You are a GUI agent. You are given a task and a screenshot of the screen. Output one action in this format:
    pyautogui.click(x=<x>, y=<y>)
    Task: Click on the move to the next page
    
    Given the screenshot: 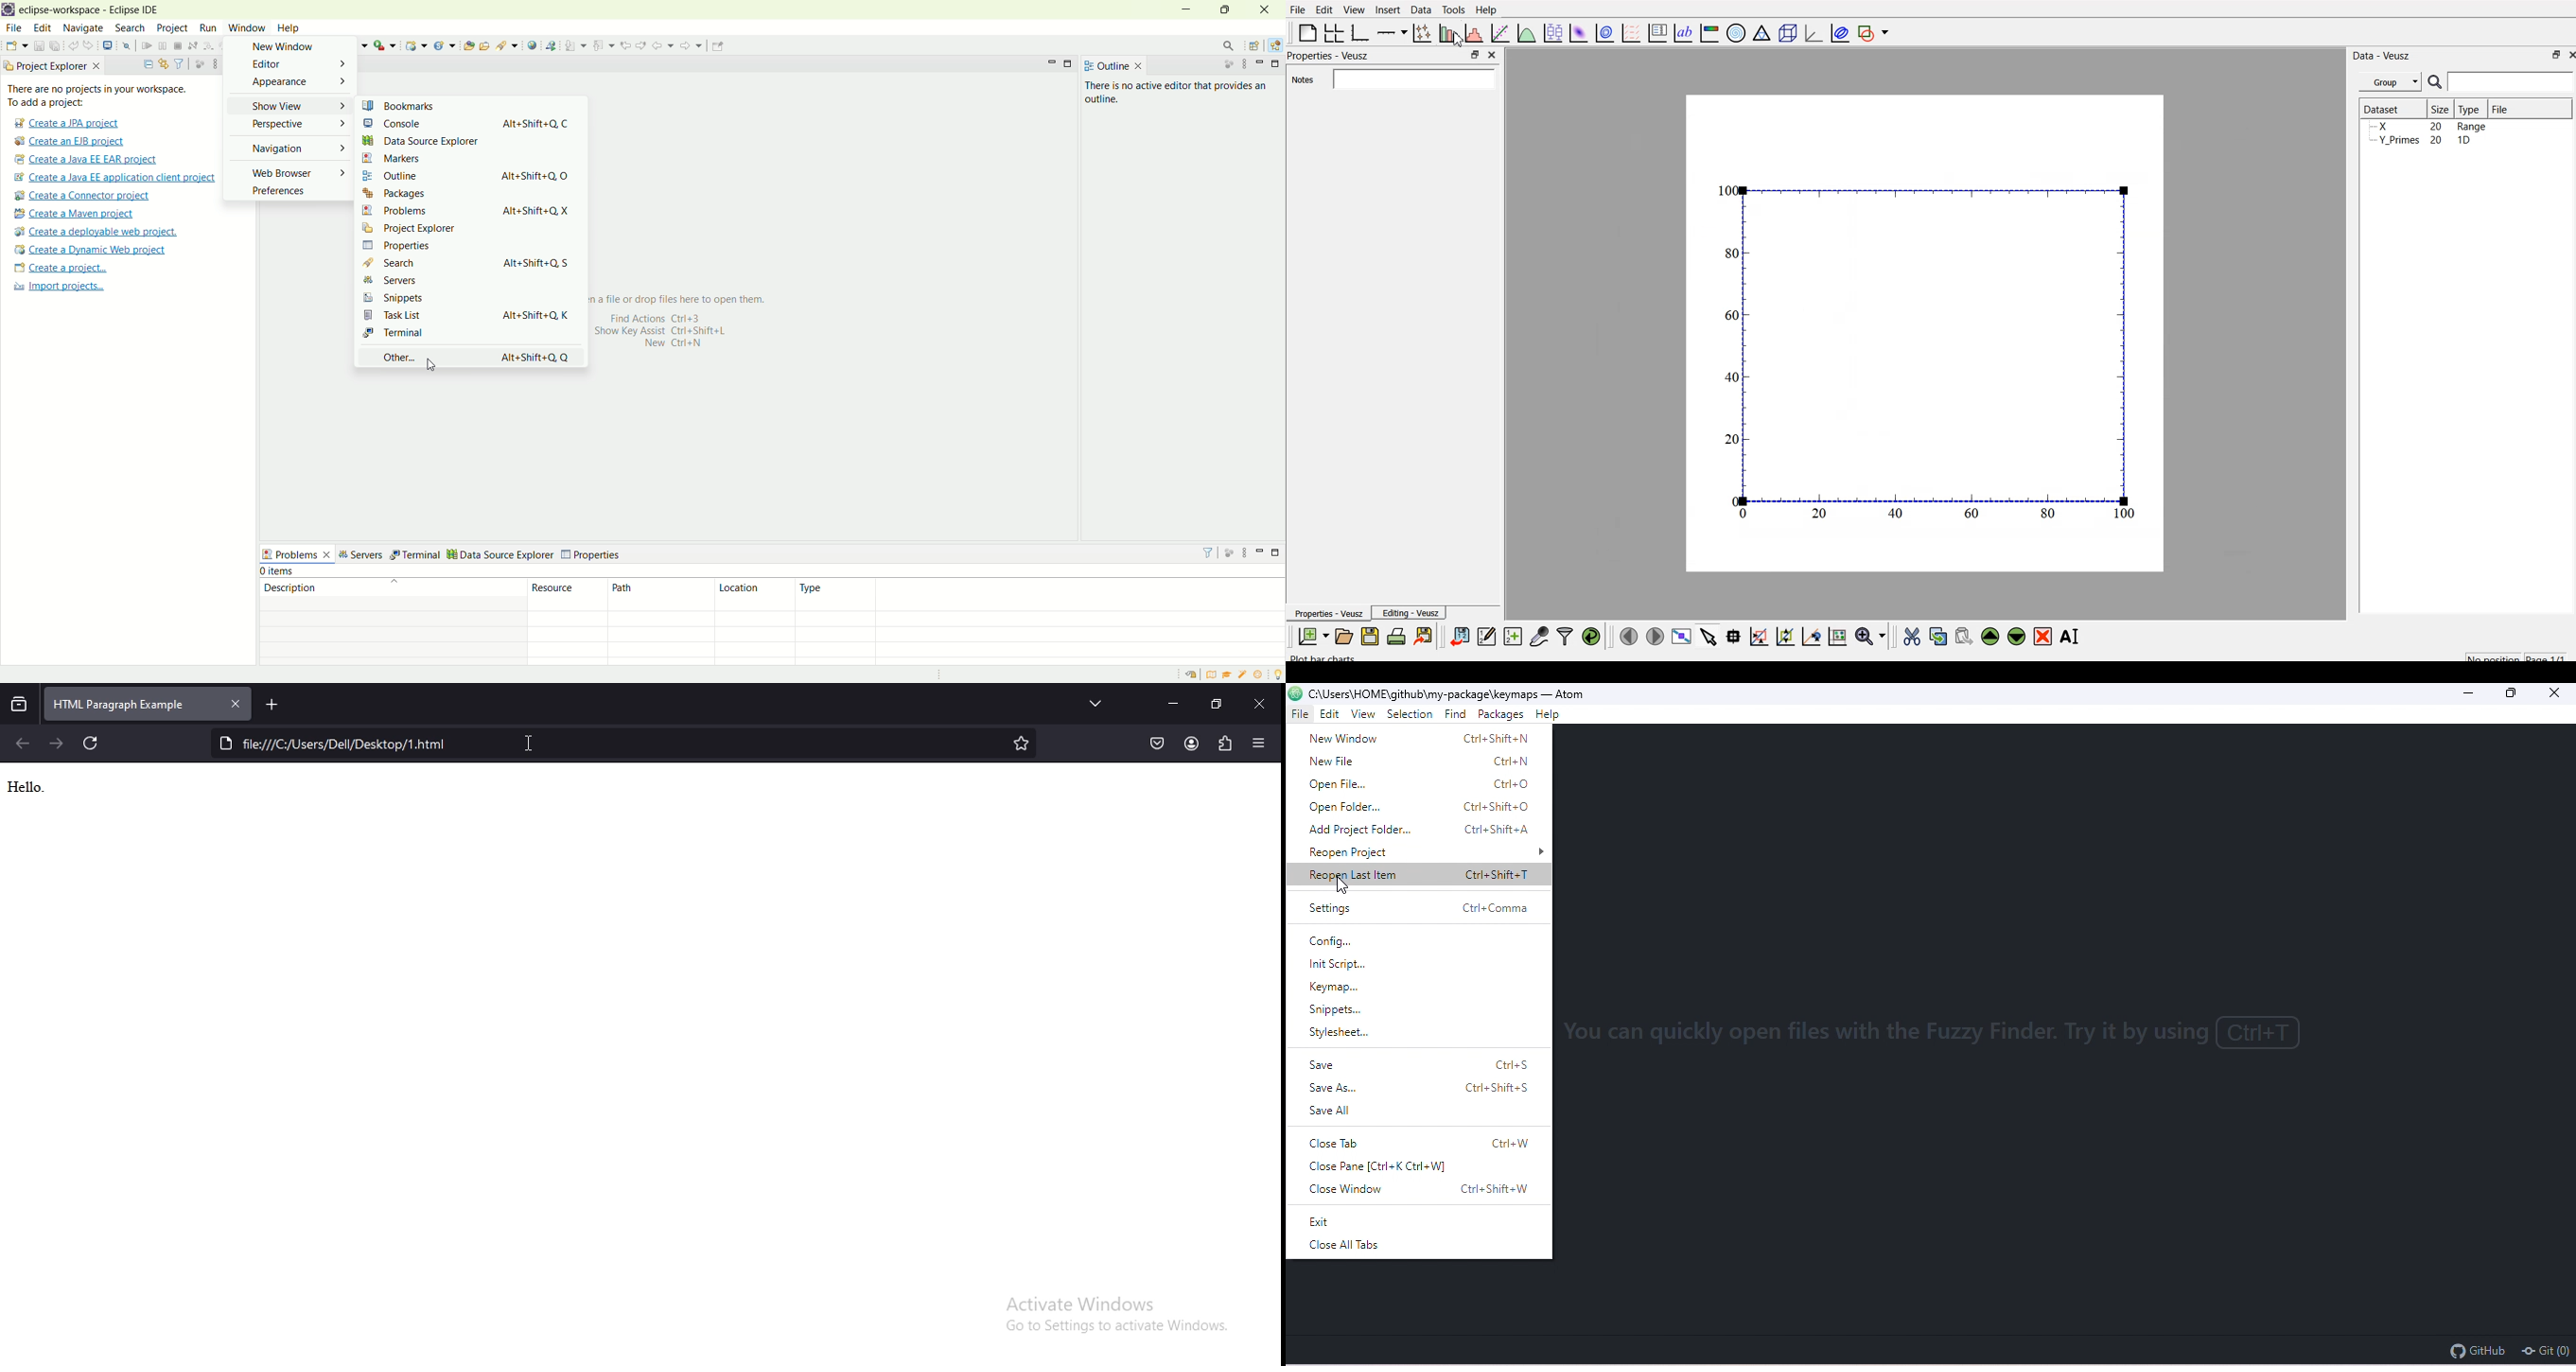 What is the action you would take?
    pyautogui.click(x=1654, y=636)
    